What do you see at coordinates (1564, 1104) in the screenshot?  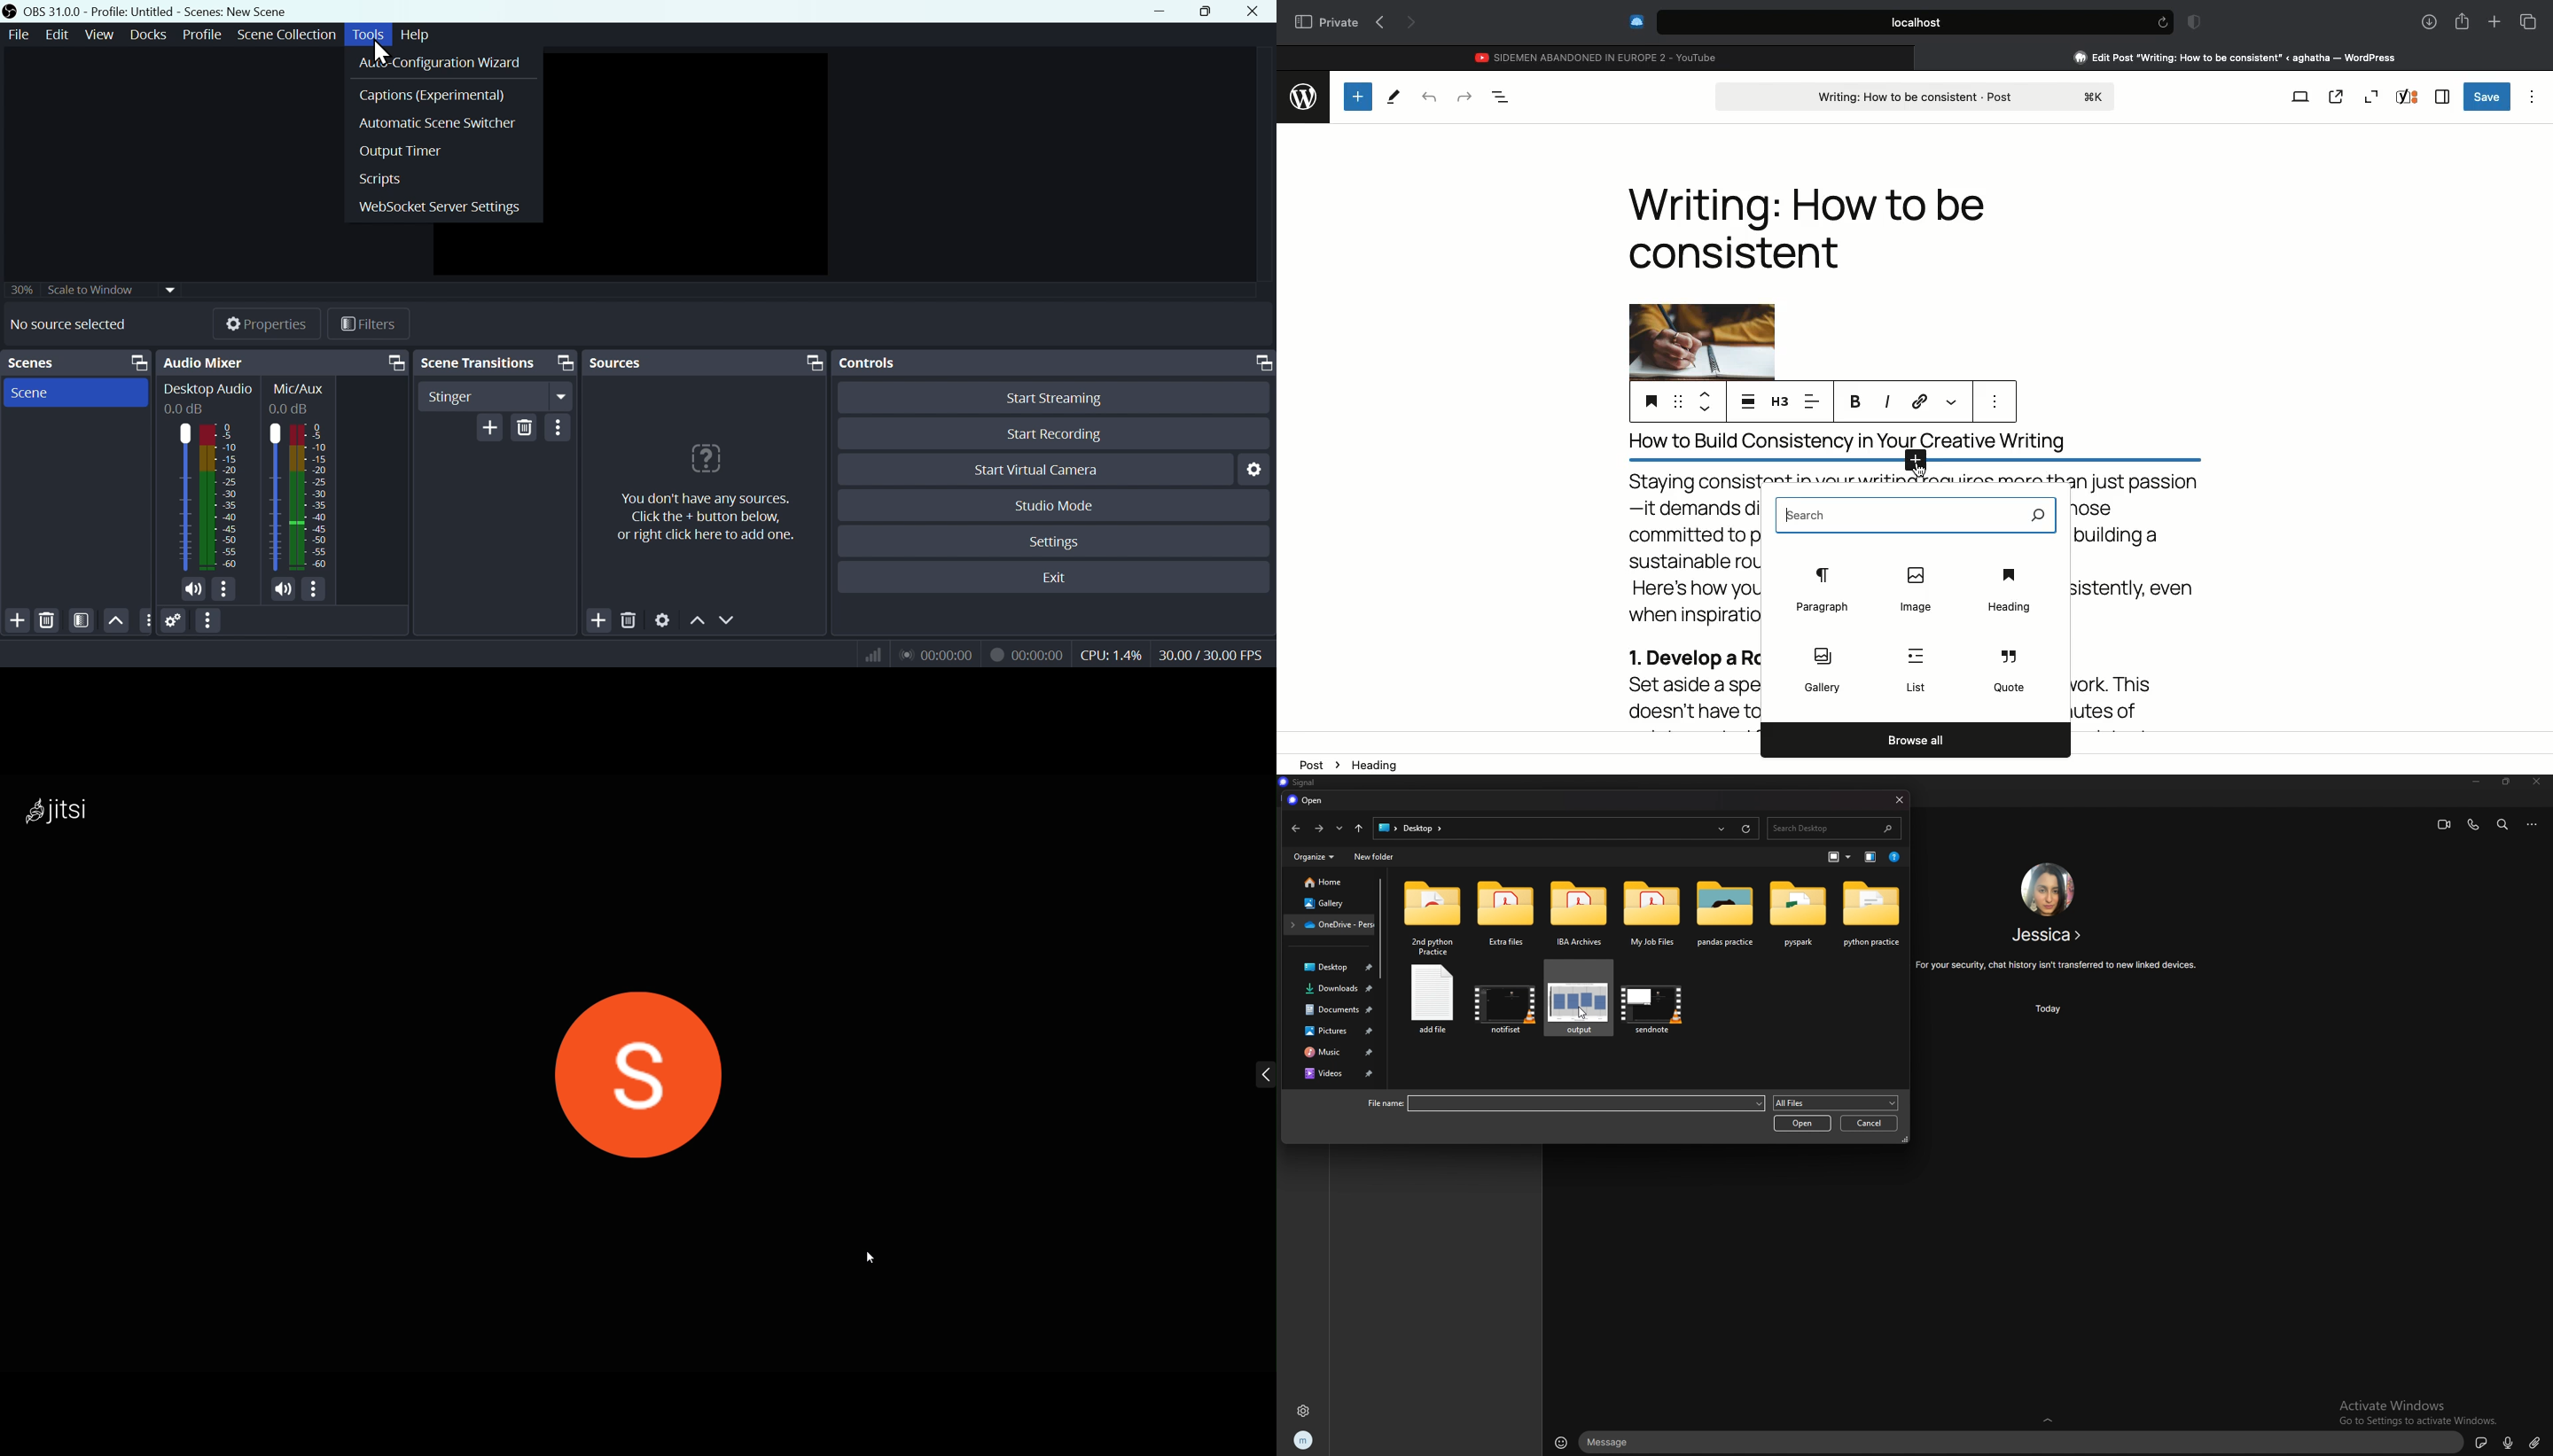 I see `file name` at bounding box center [1564, 1104].